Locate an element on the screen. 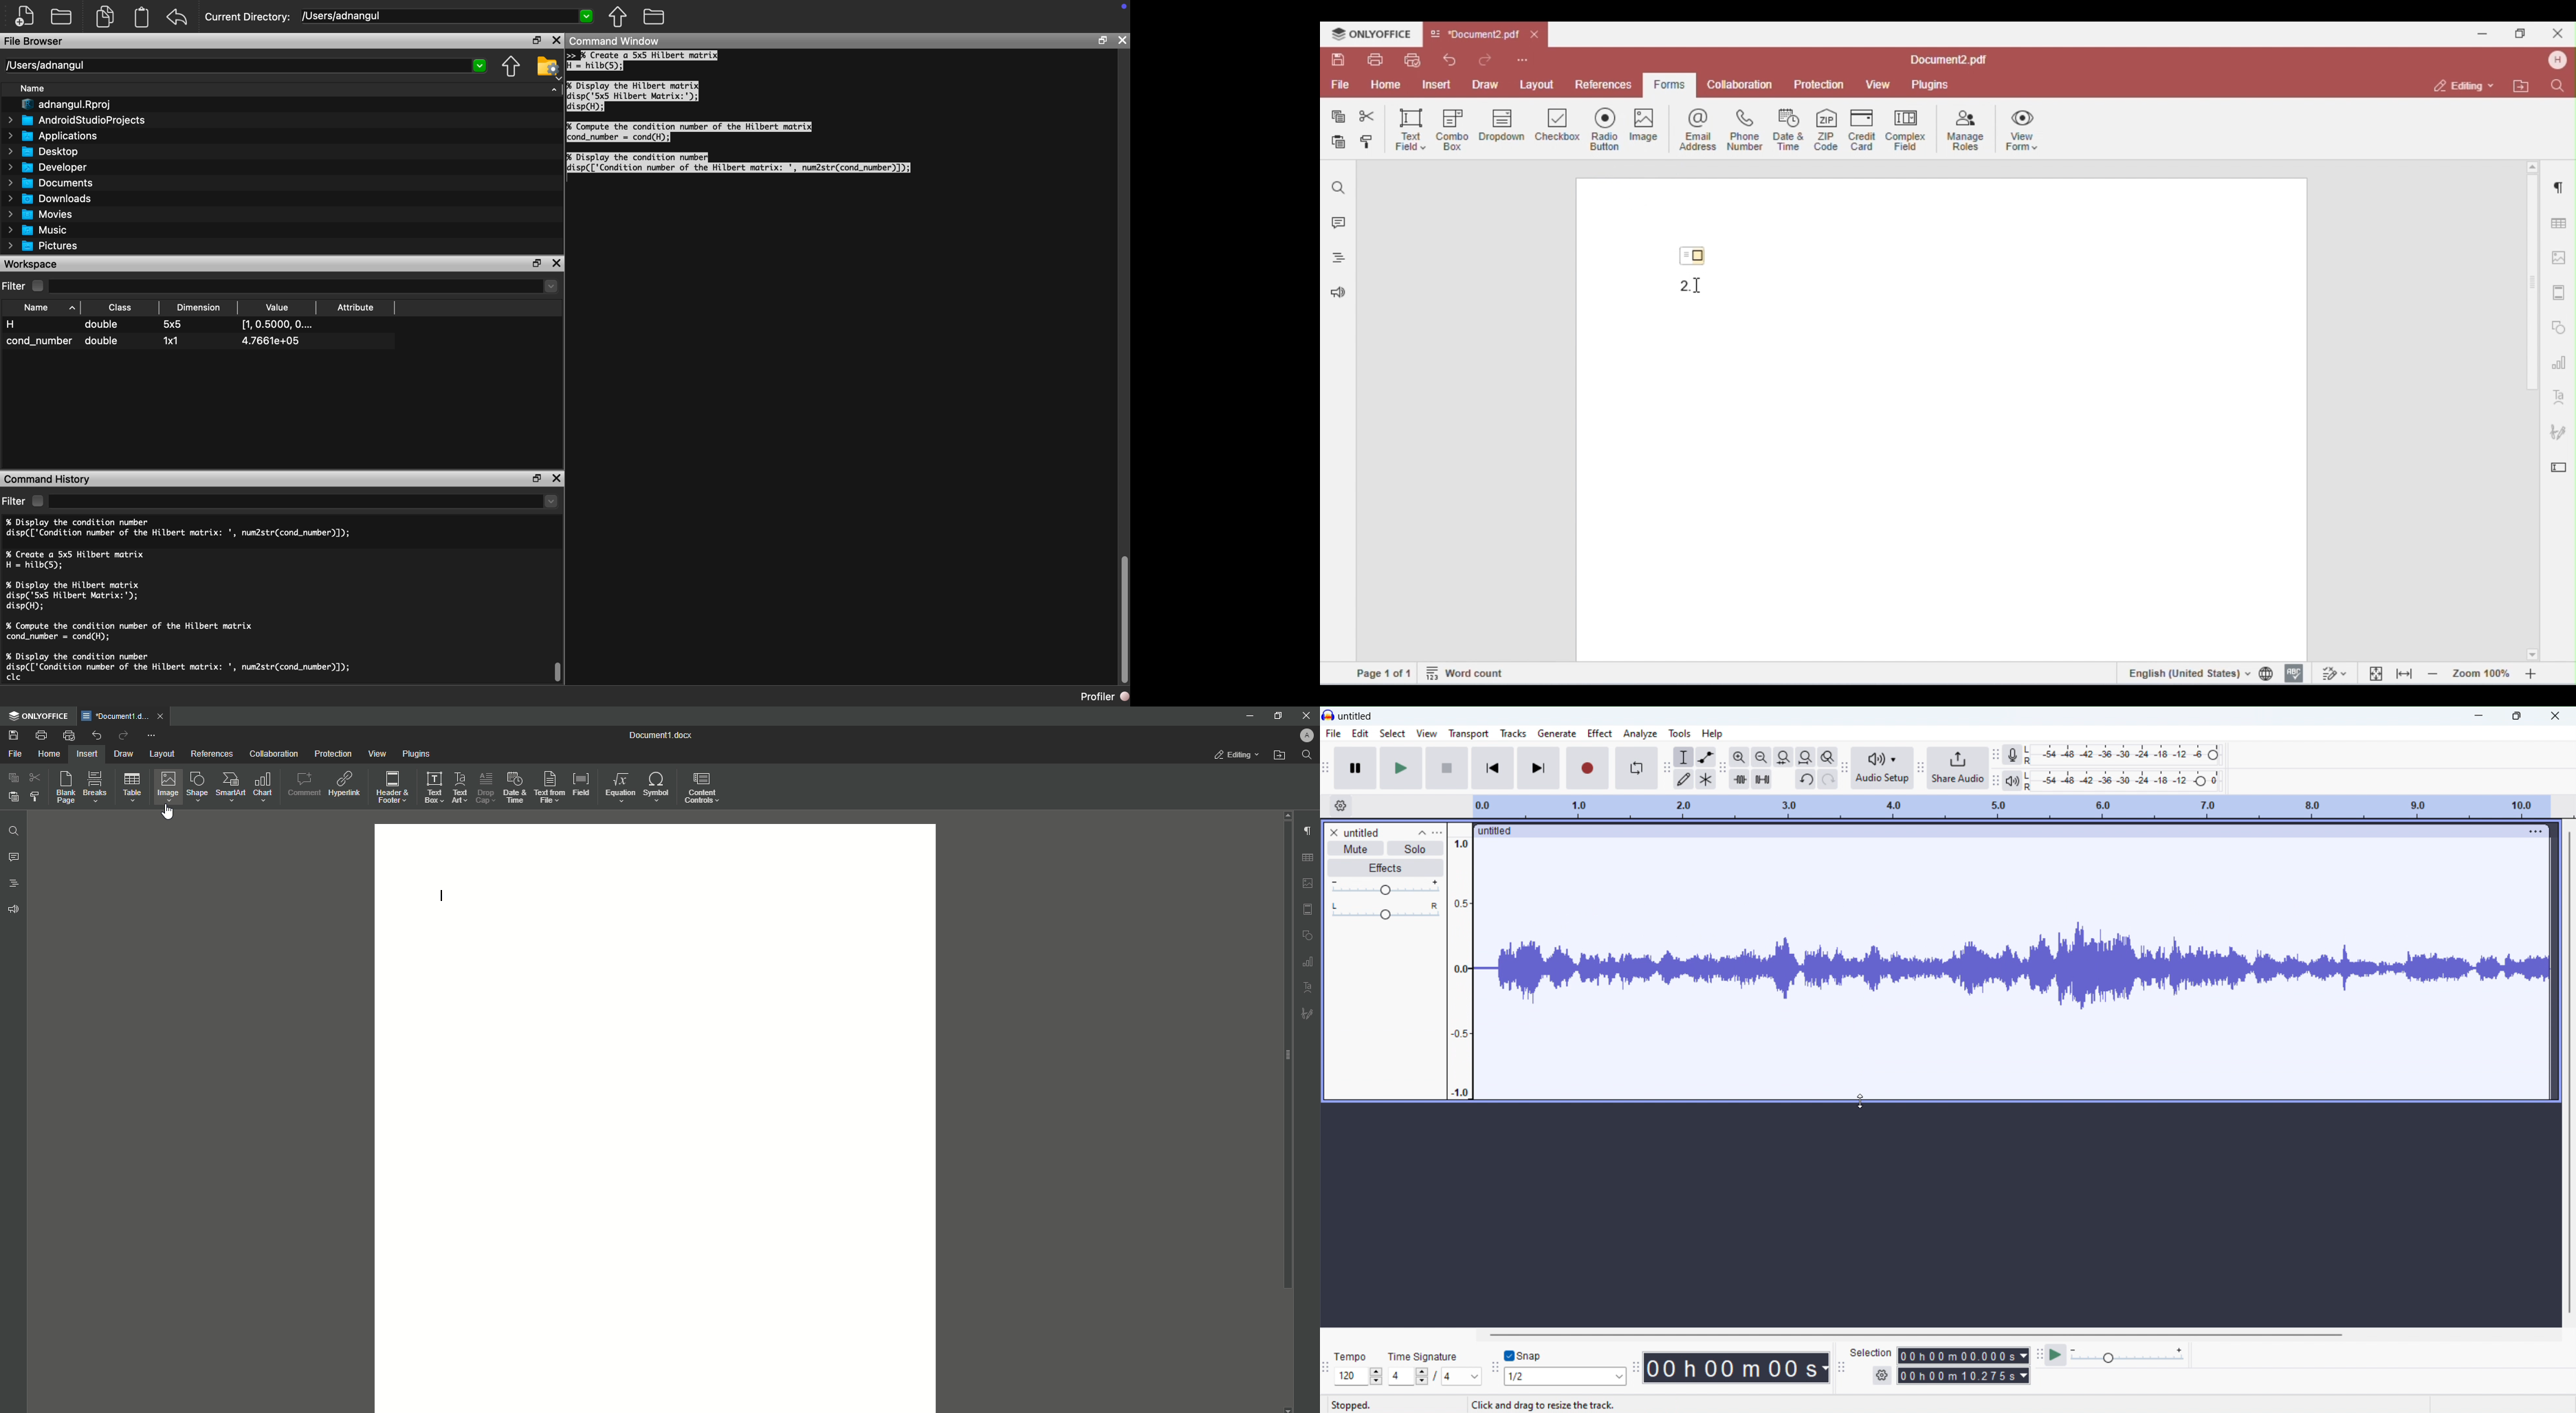  Value is located at coordinates (276, 307).